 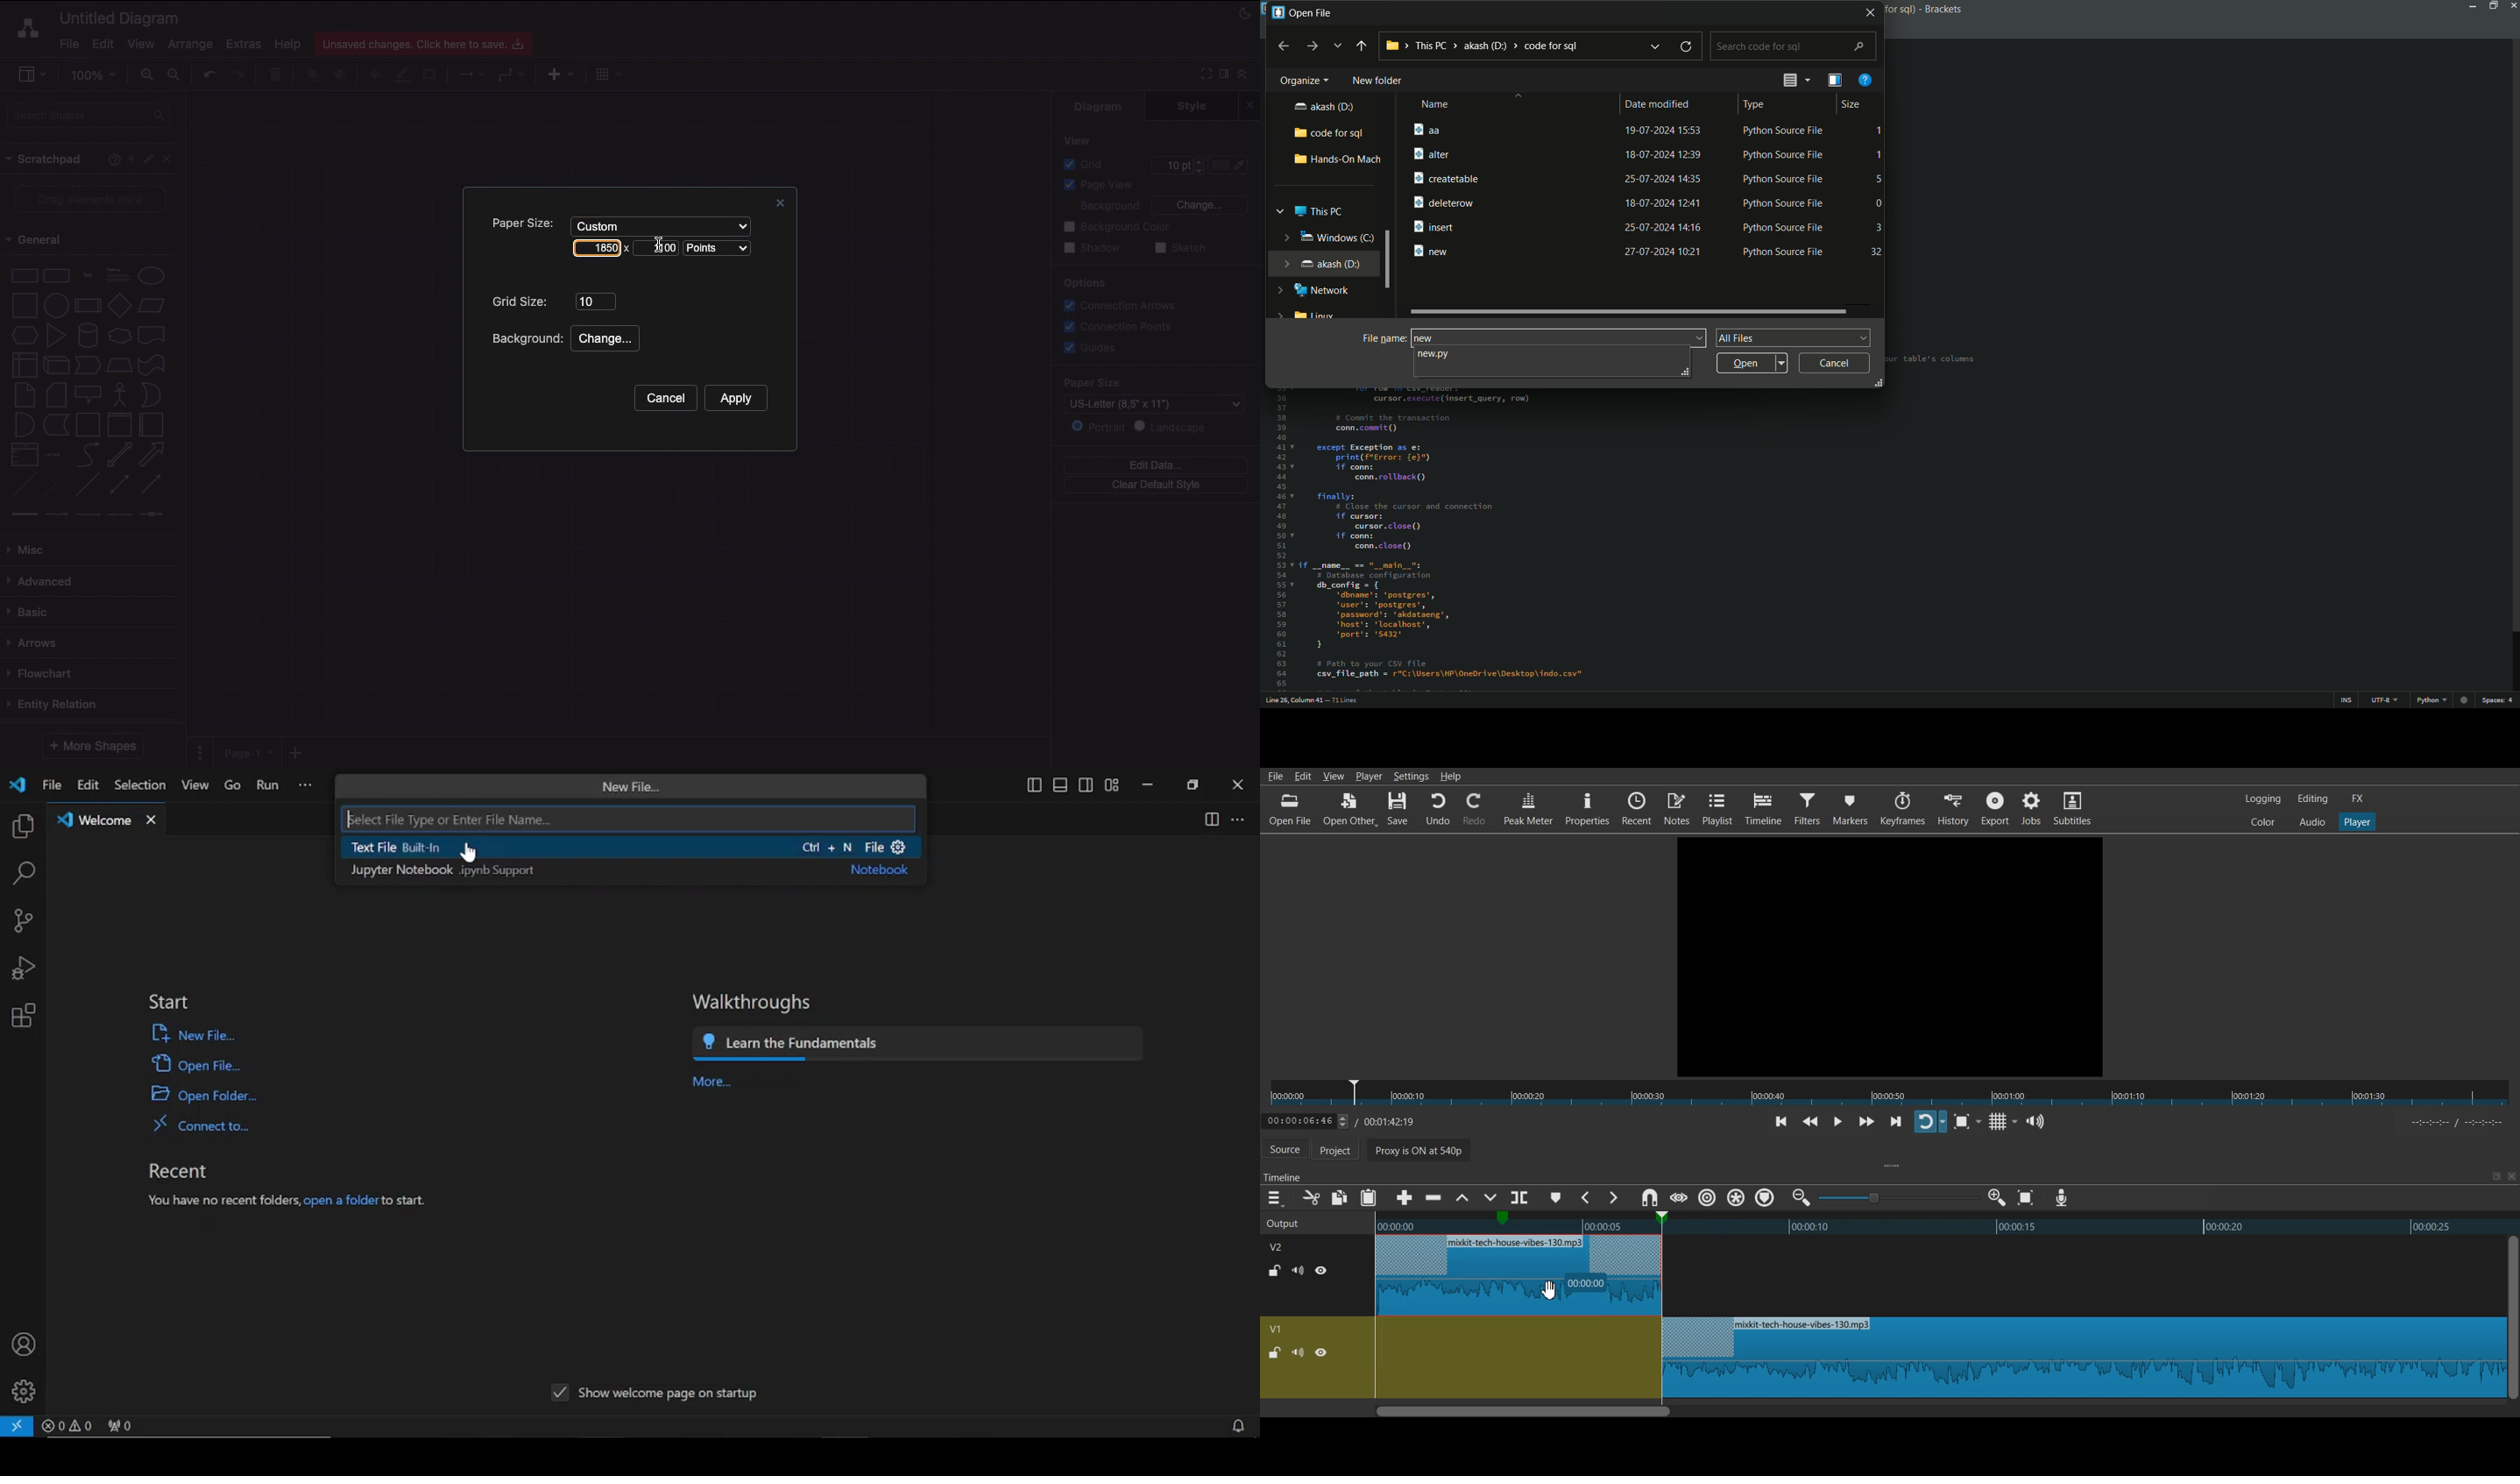 I want to click on Notes, so click(x=1678, y=807).